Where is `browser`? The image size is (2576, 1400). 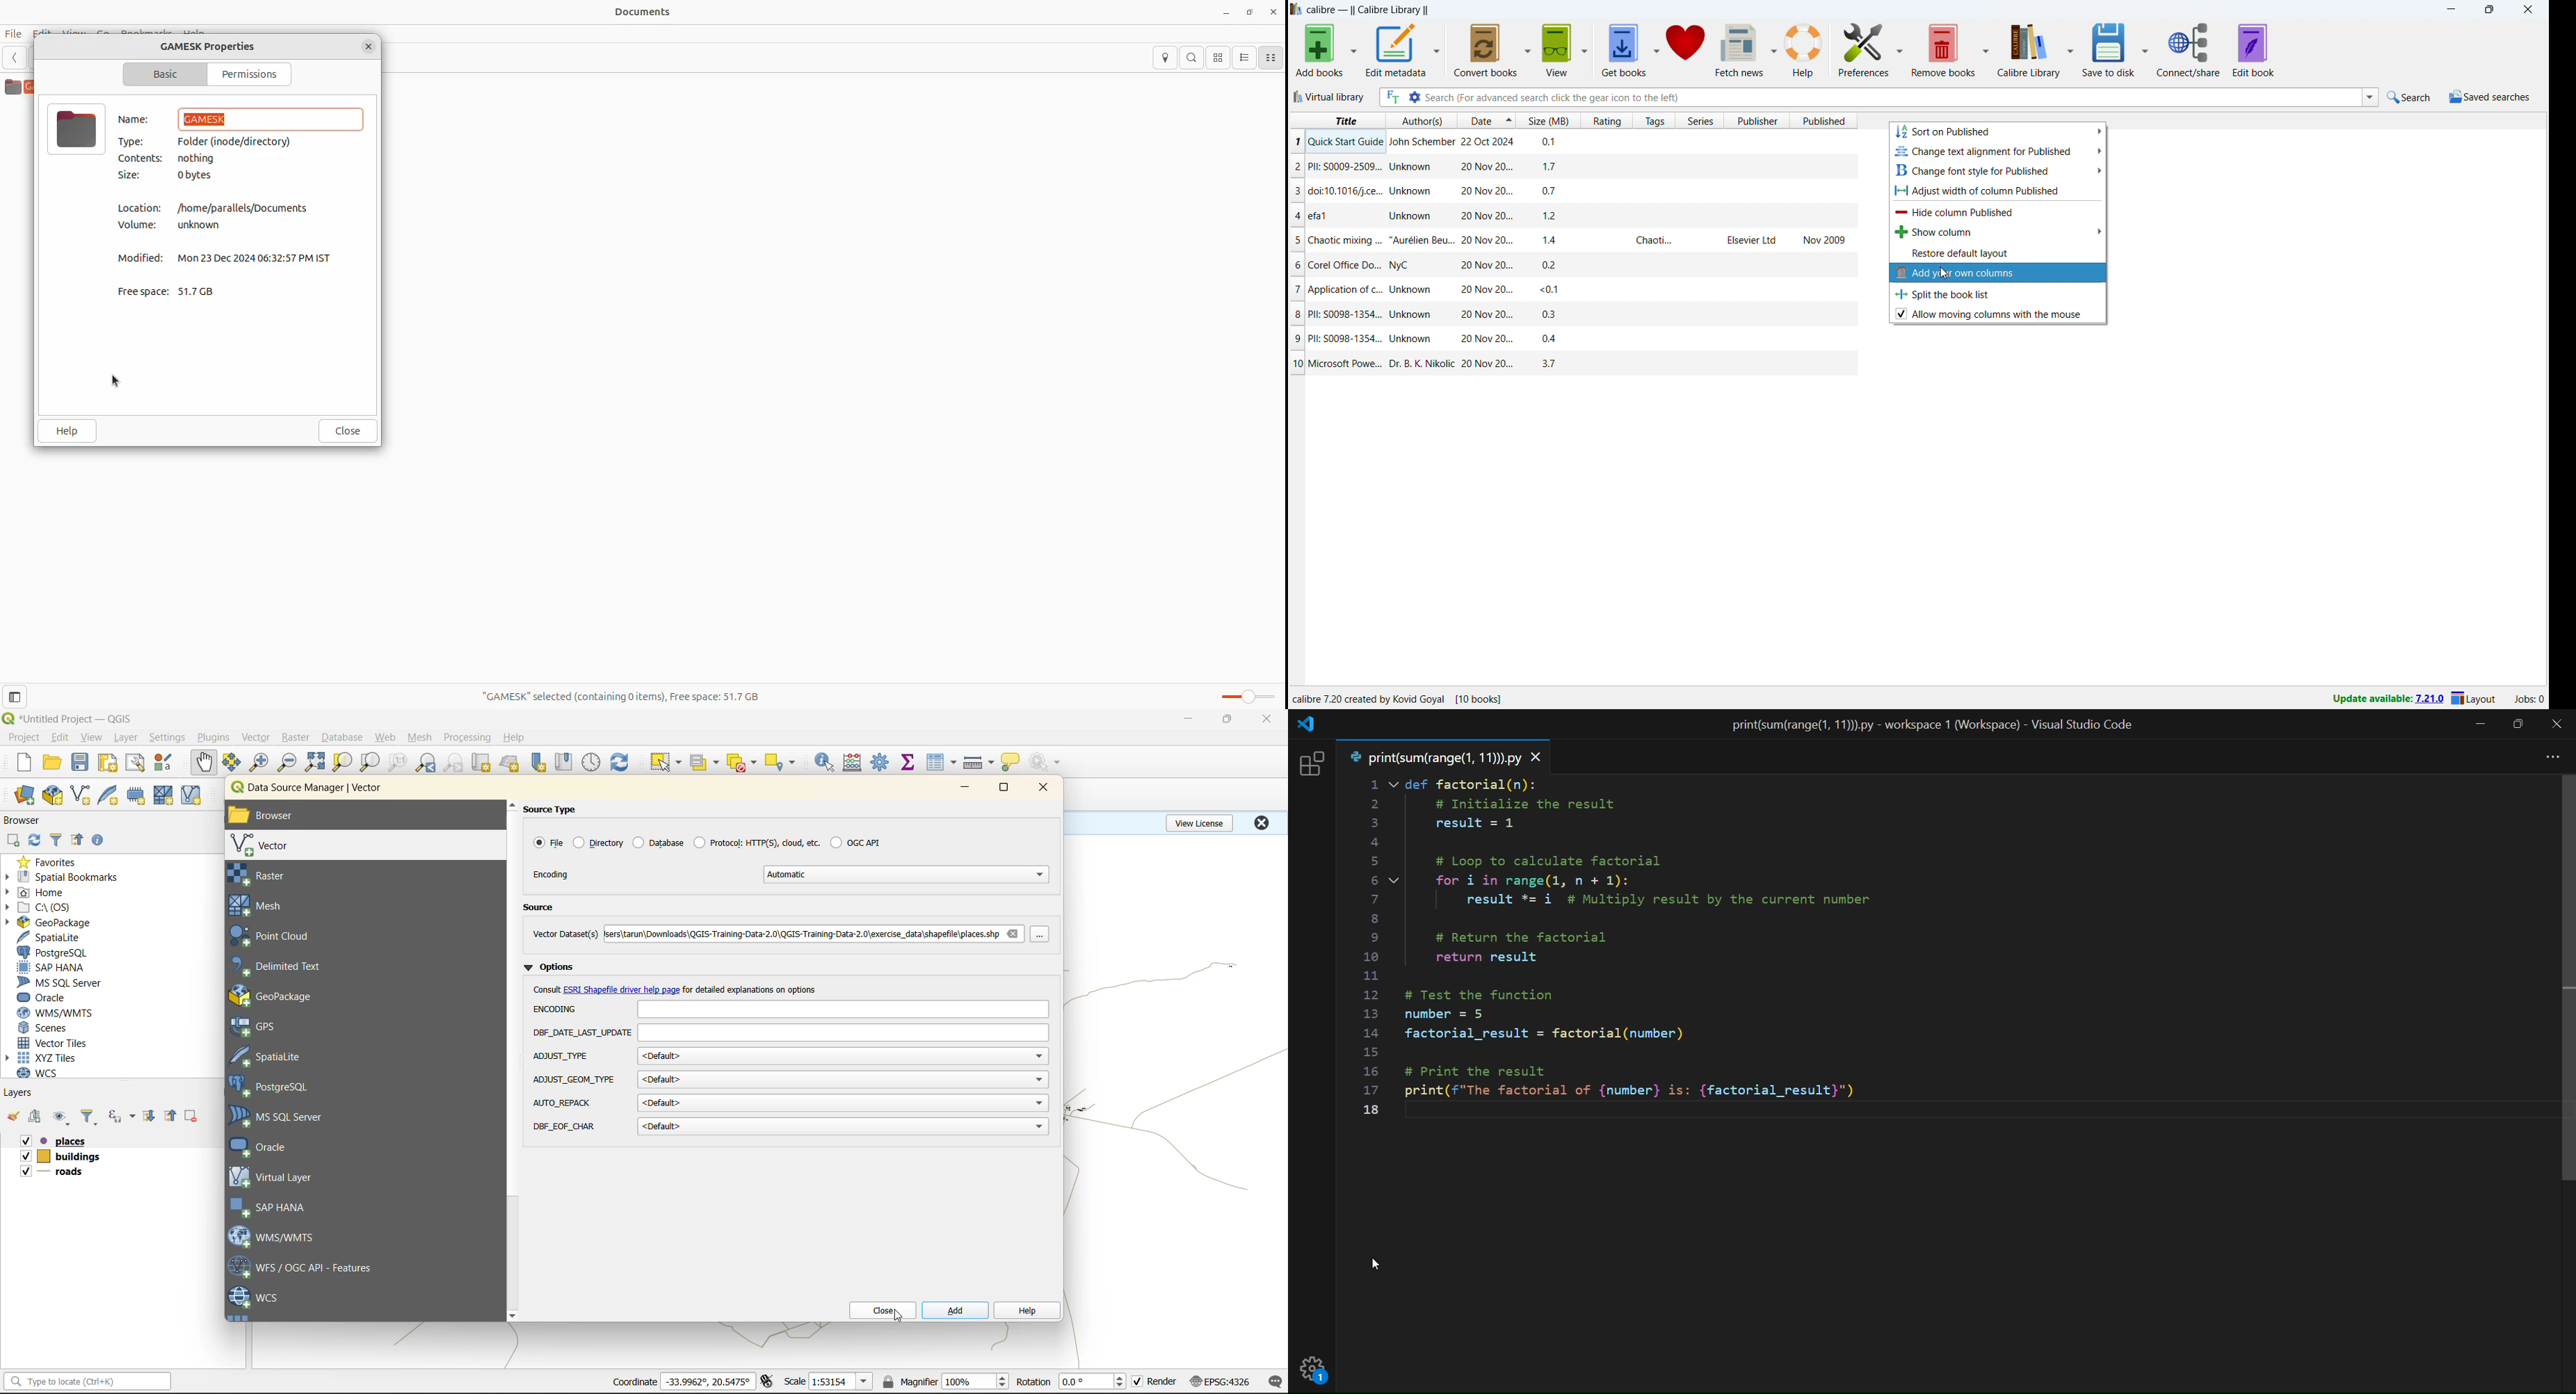 browser is located at coordinates (28, 823).